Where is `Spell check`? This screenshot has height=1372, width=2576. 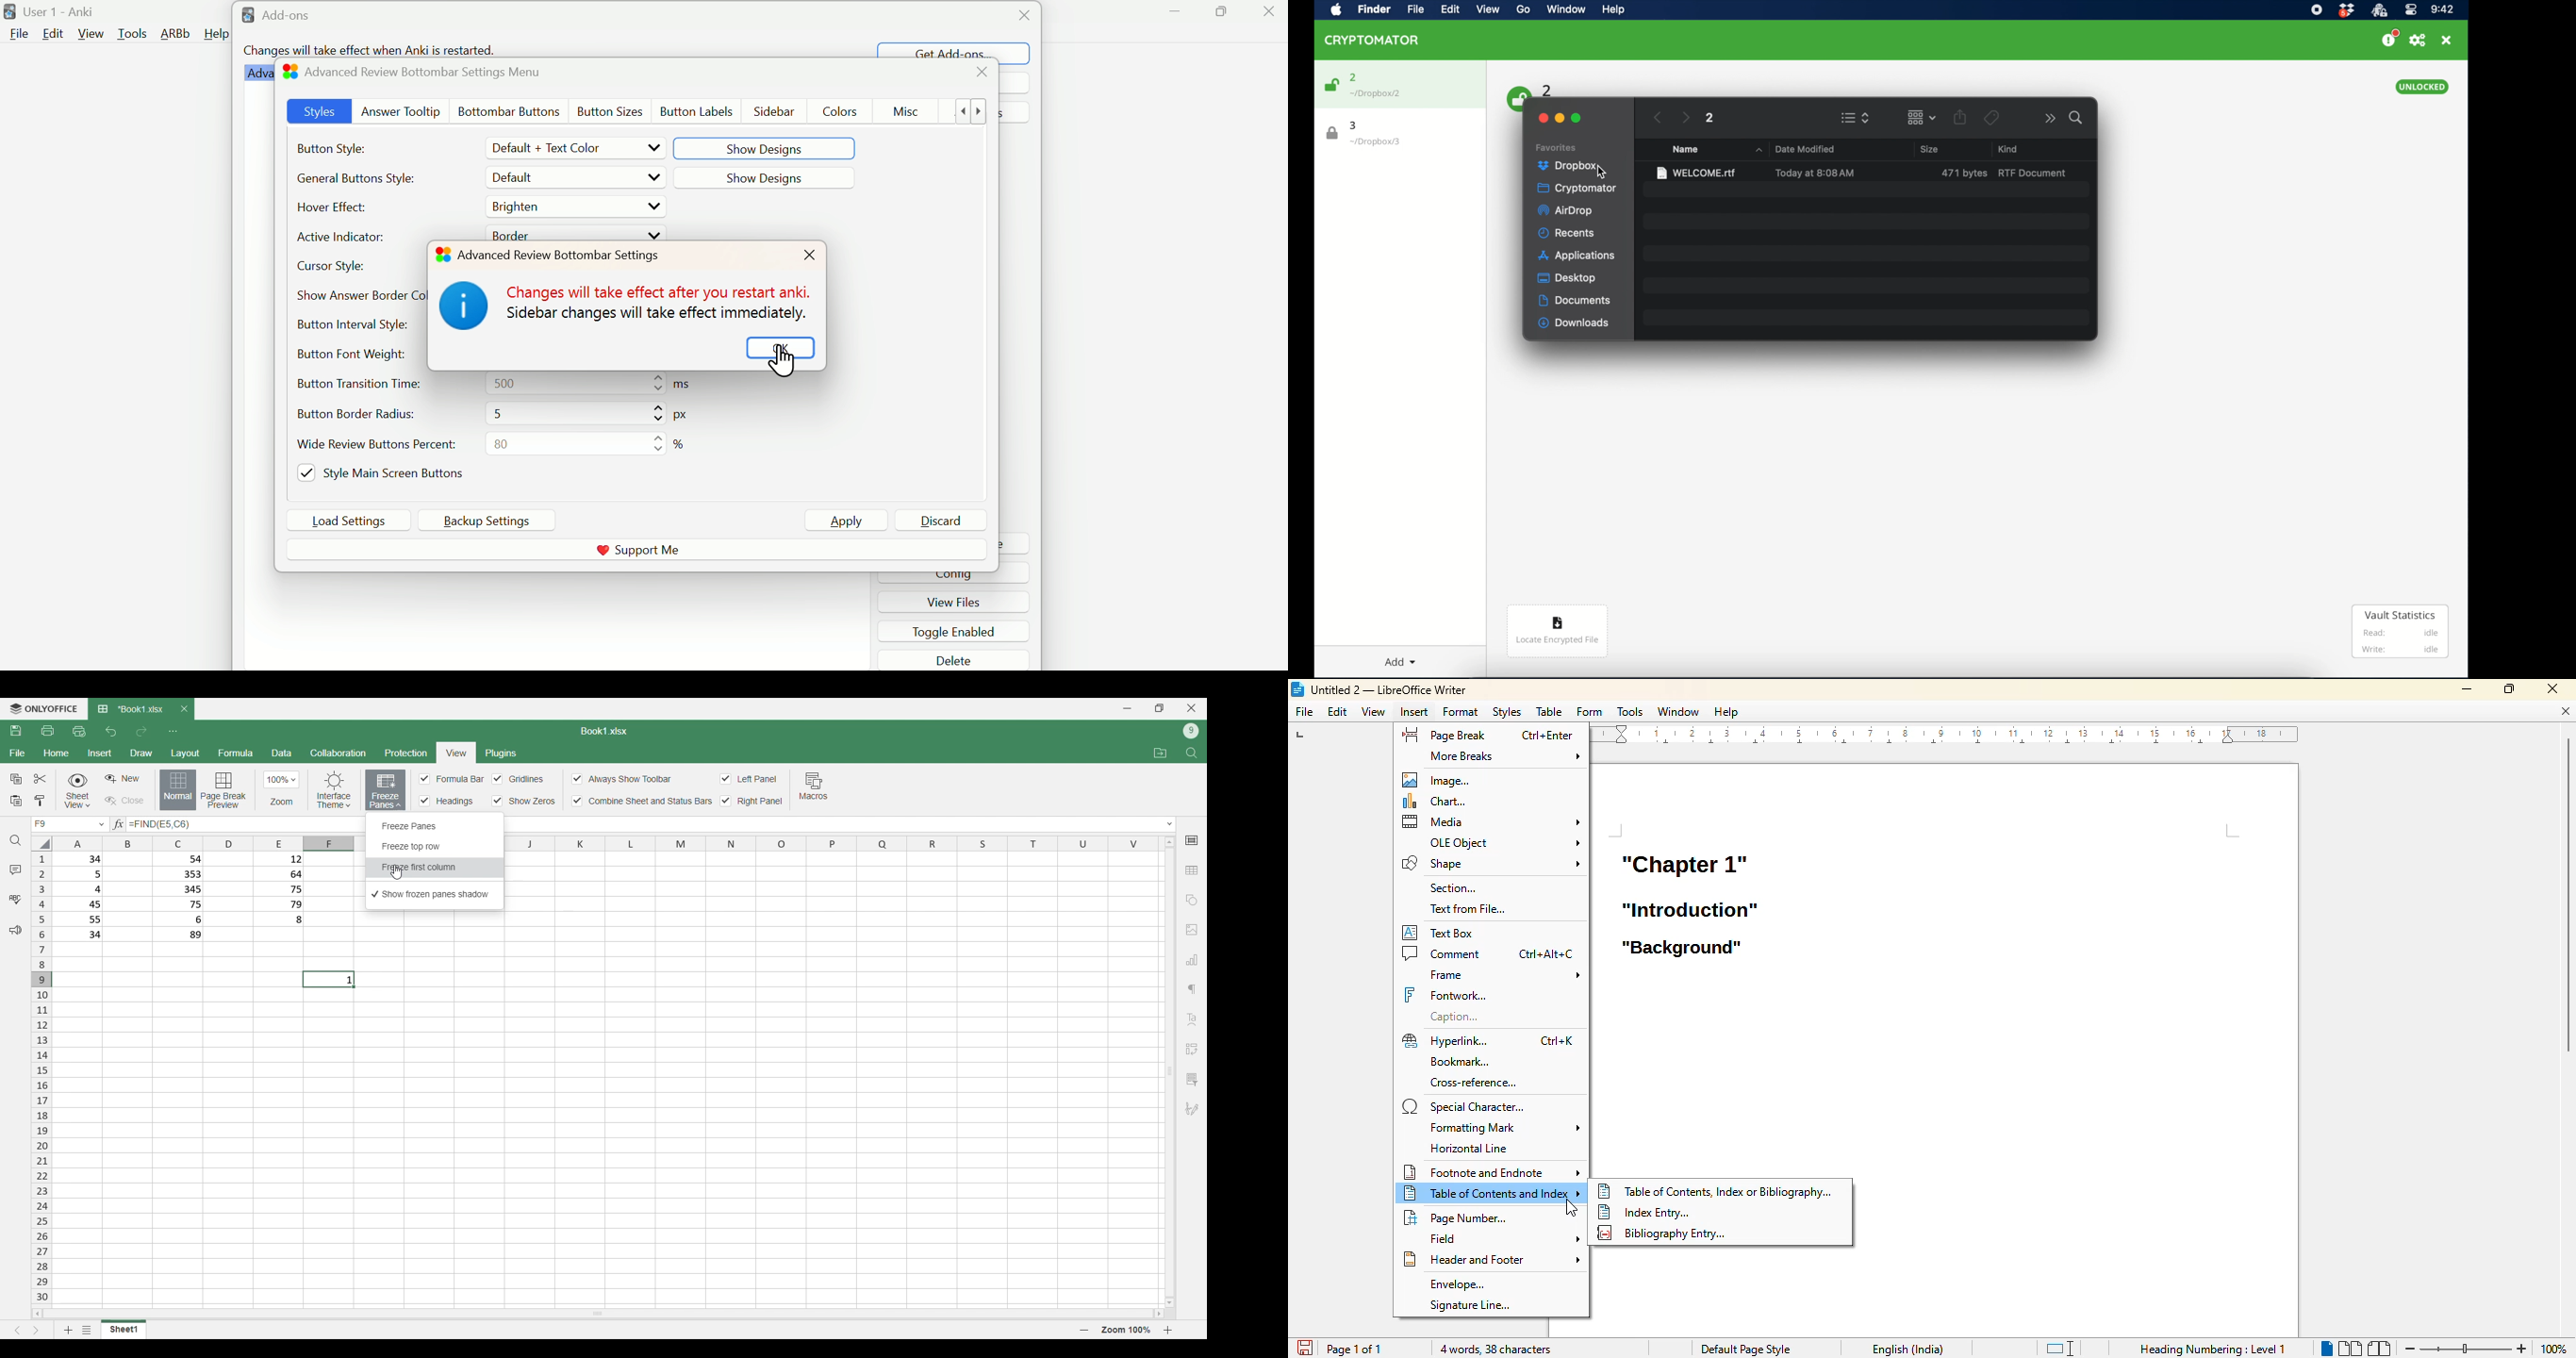
Spell check is located at coordinates (15, 900).